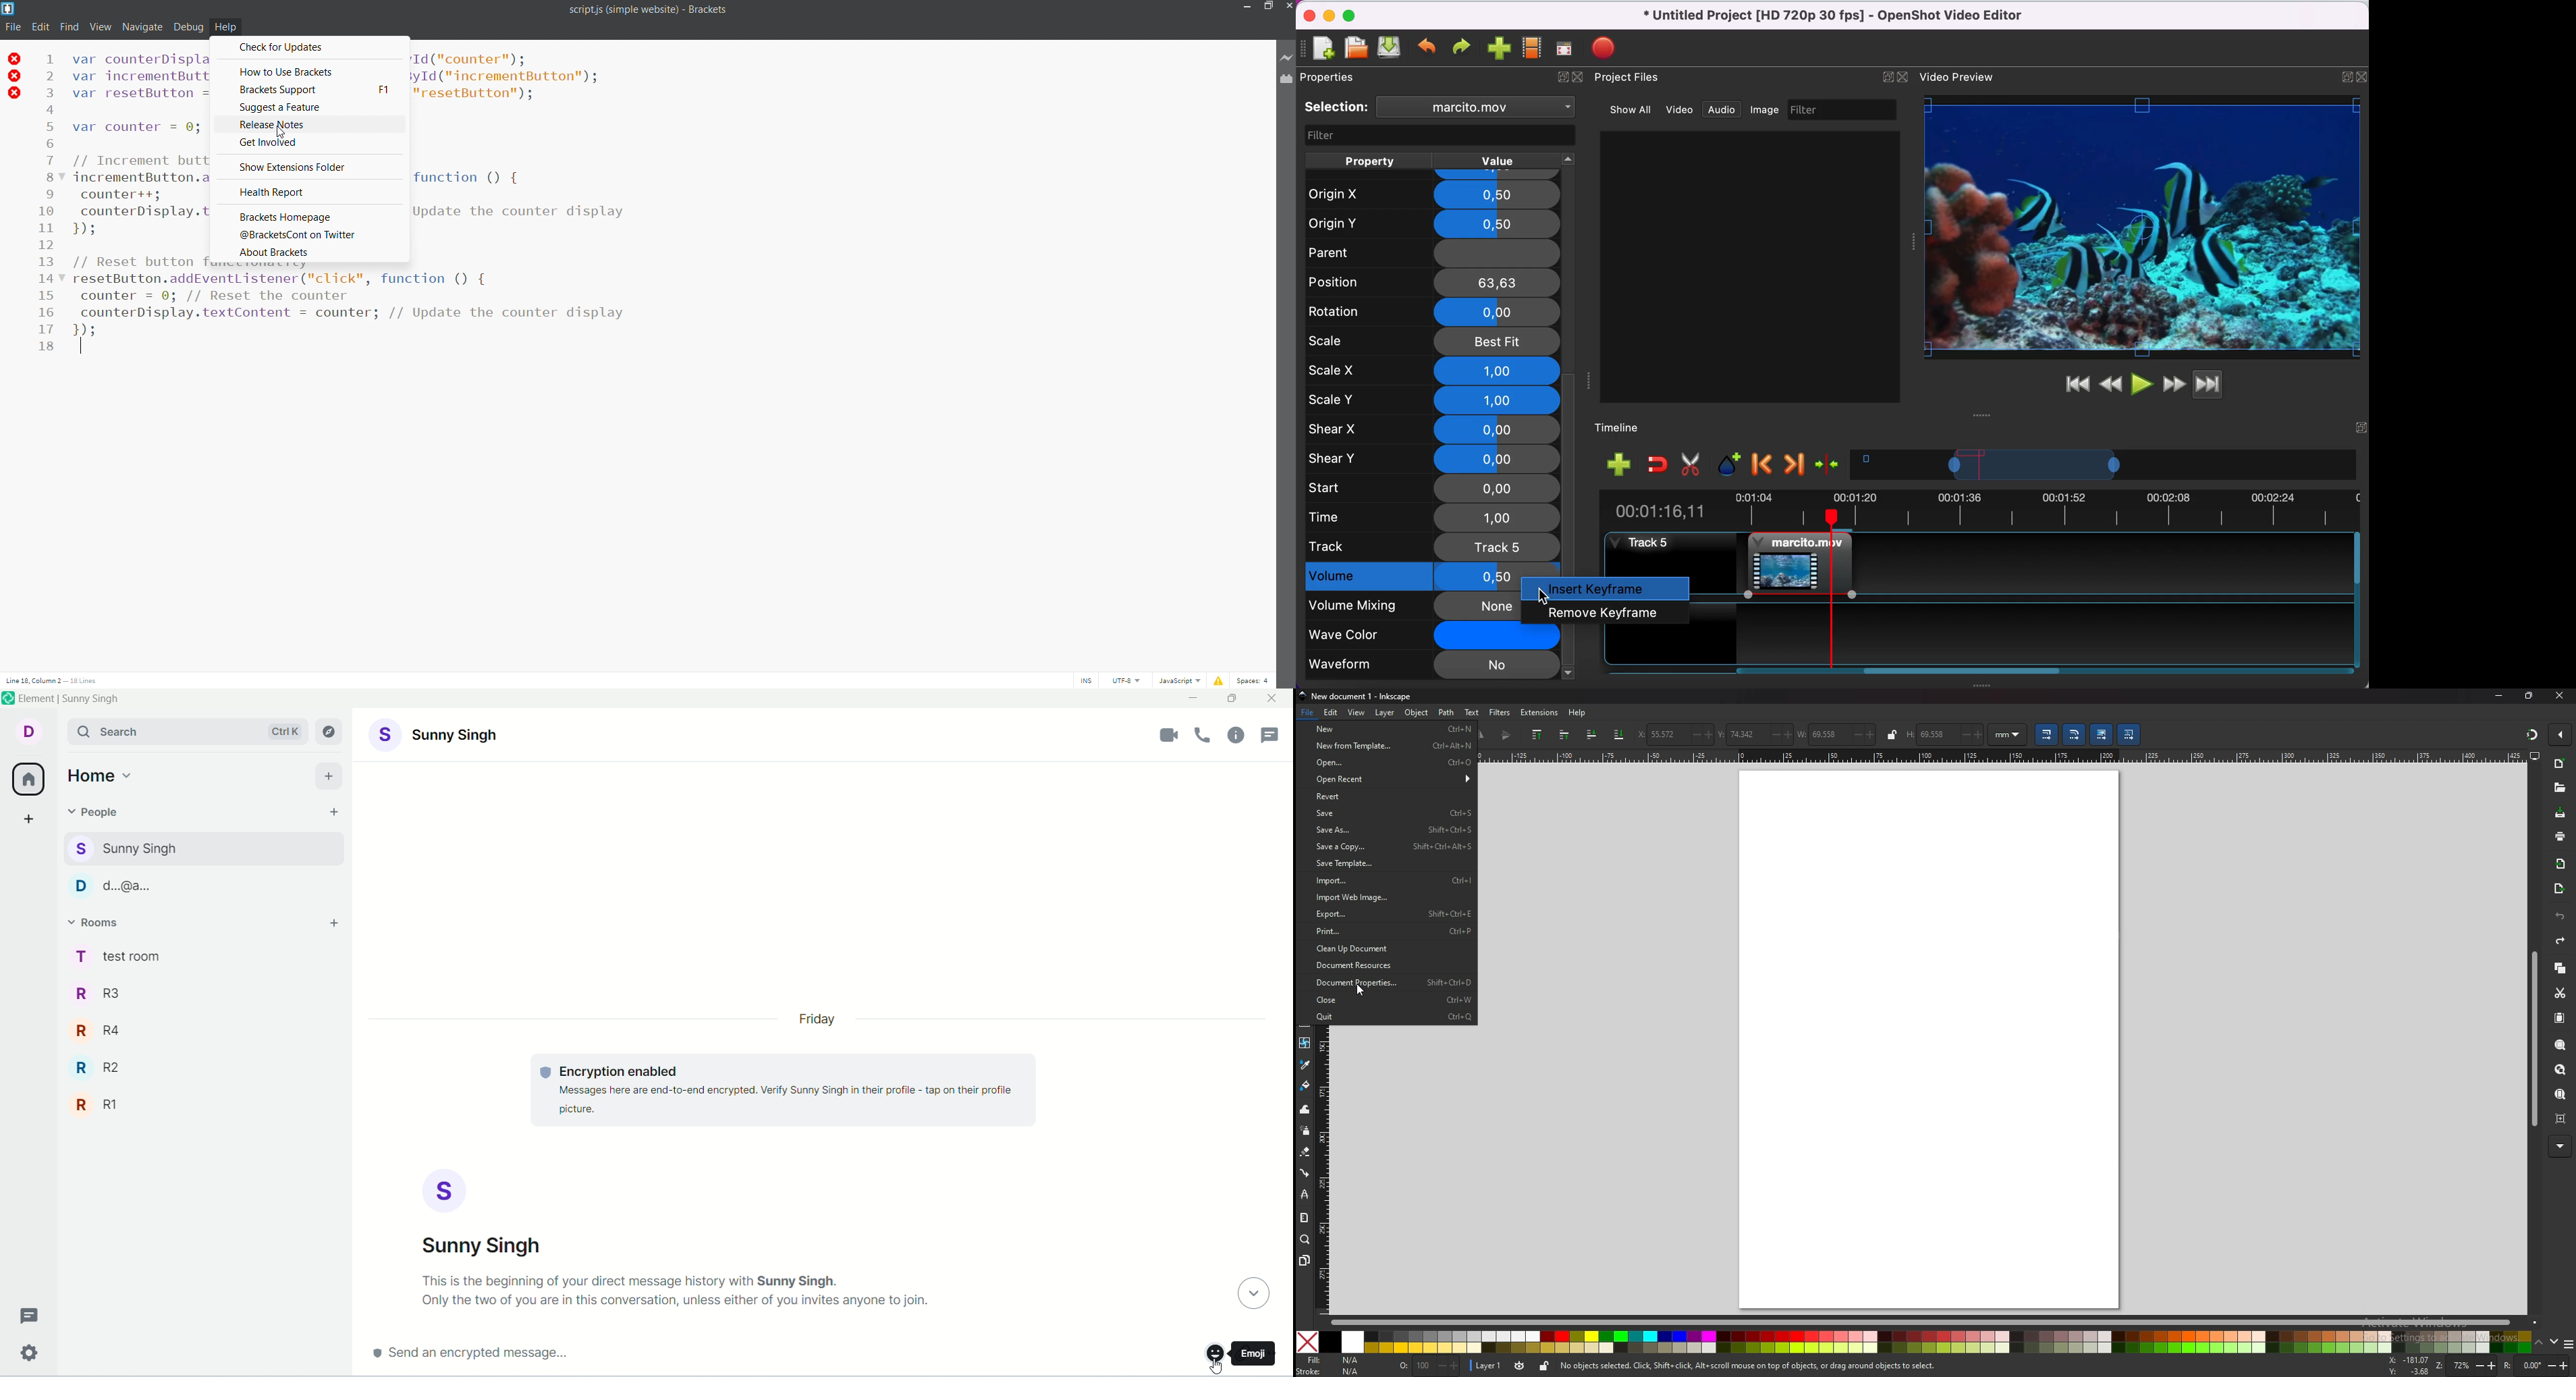 This screenshot has width=2576, height=1400. I want to click on enable snapping, so click(2558, 735).